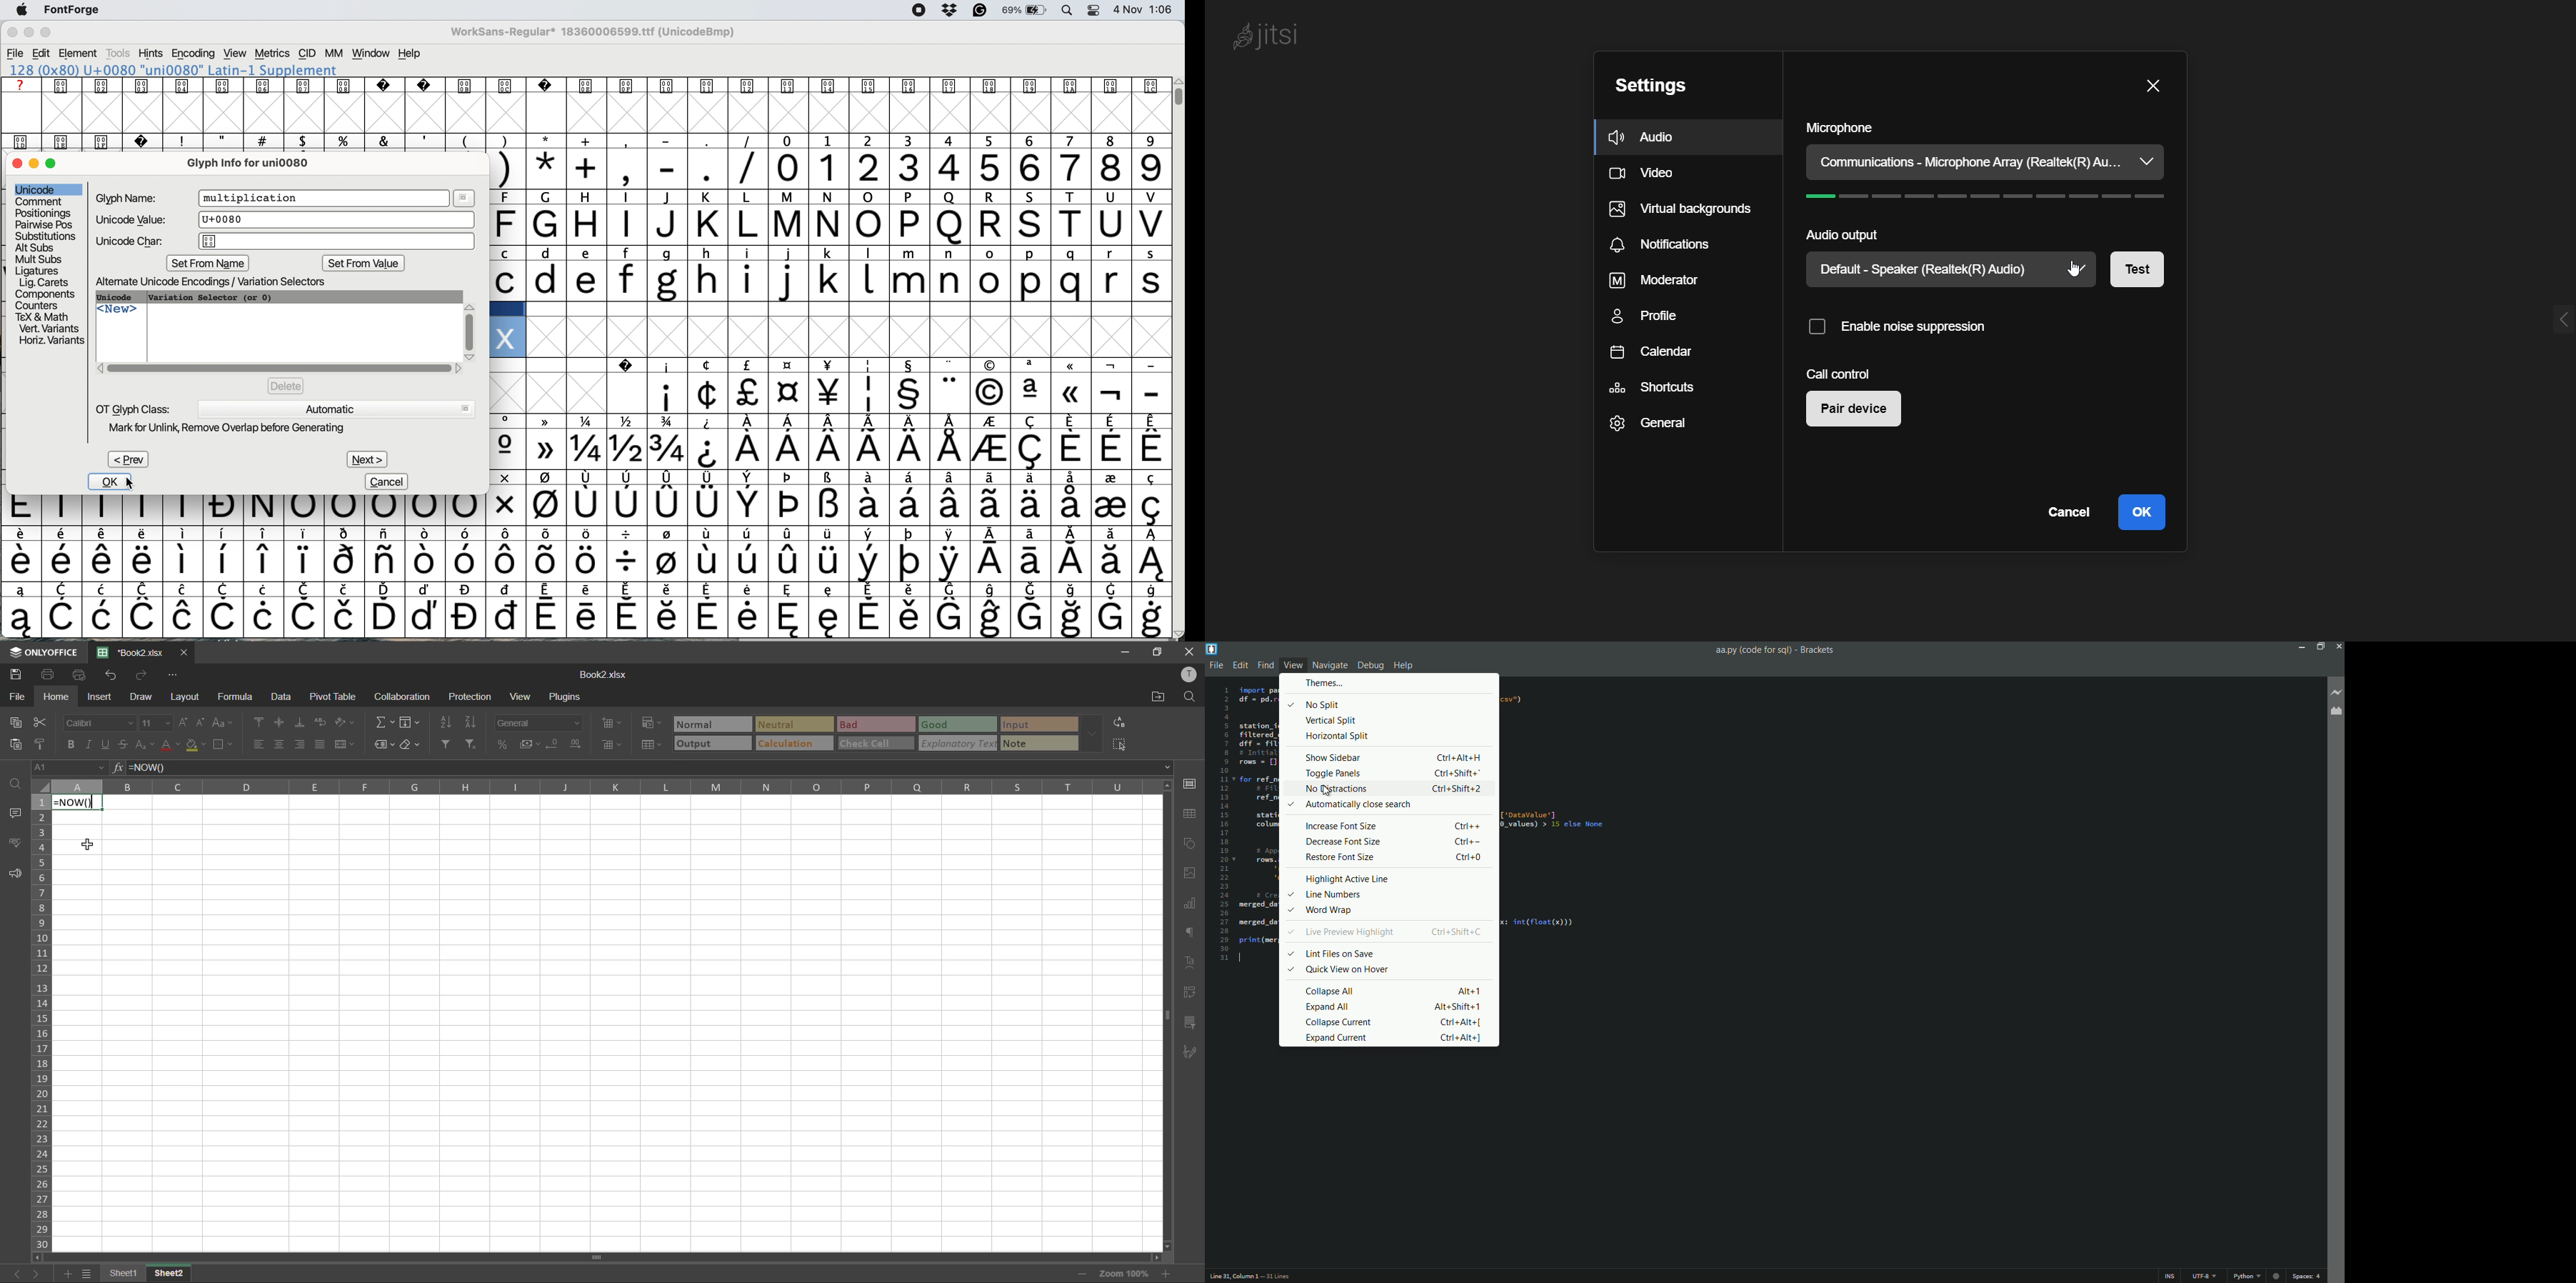 Image resolution: width=2576 pixels, height=1288 pixels. I want to click on input, so click(1037, 725).